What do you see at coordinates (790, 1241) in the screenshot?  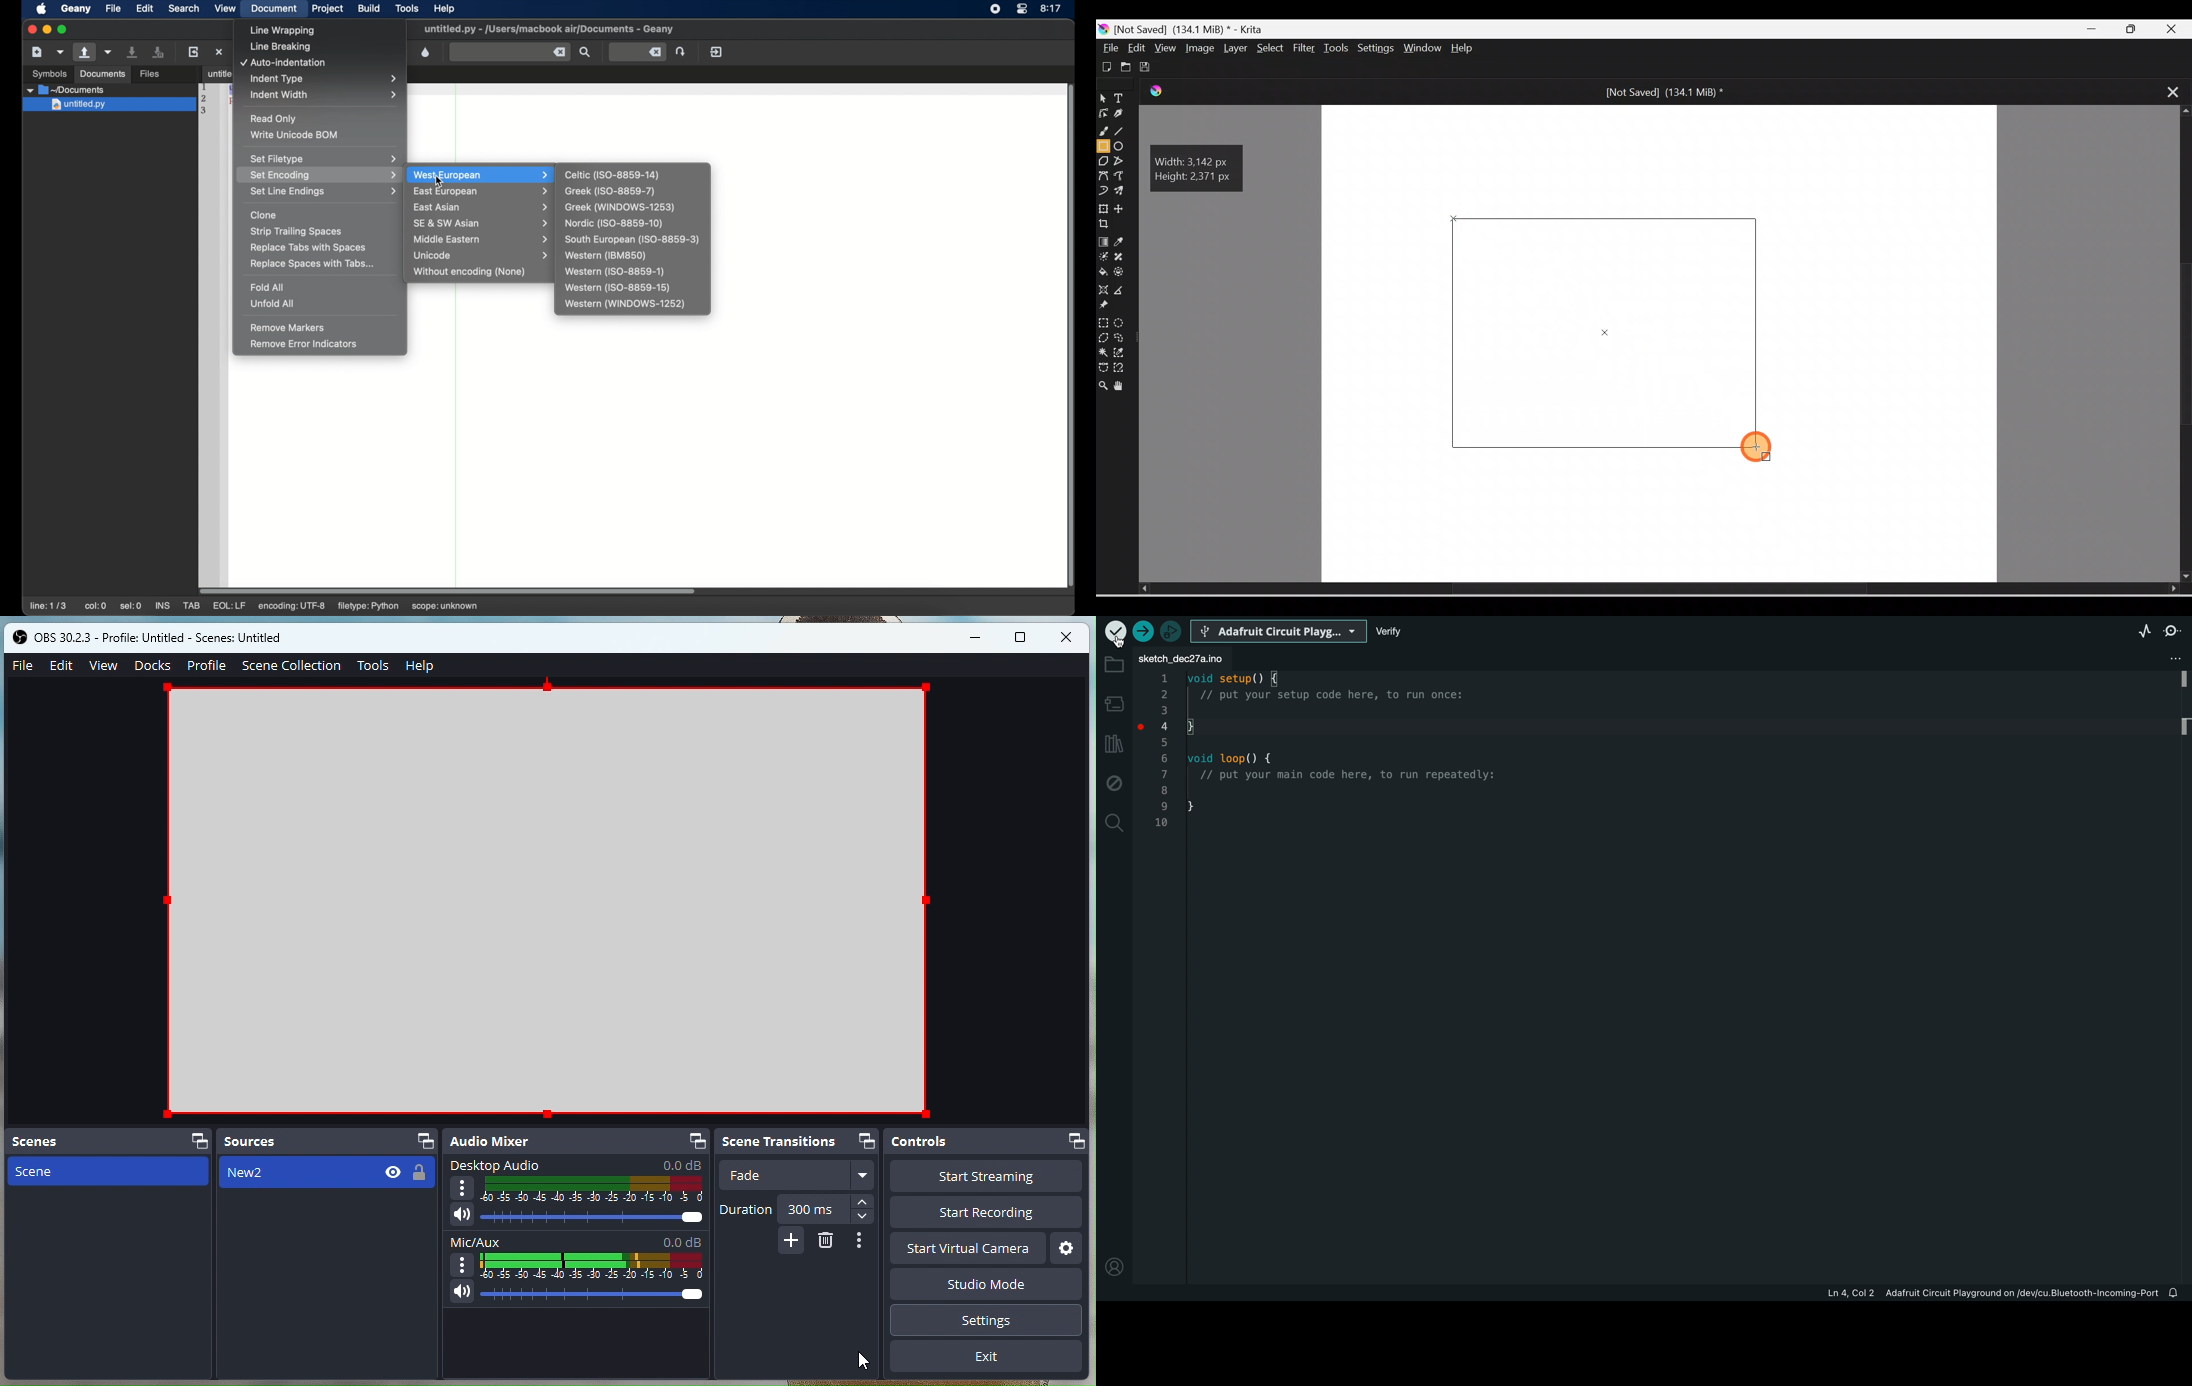 I see `add` at bounding box center [790, 1241].